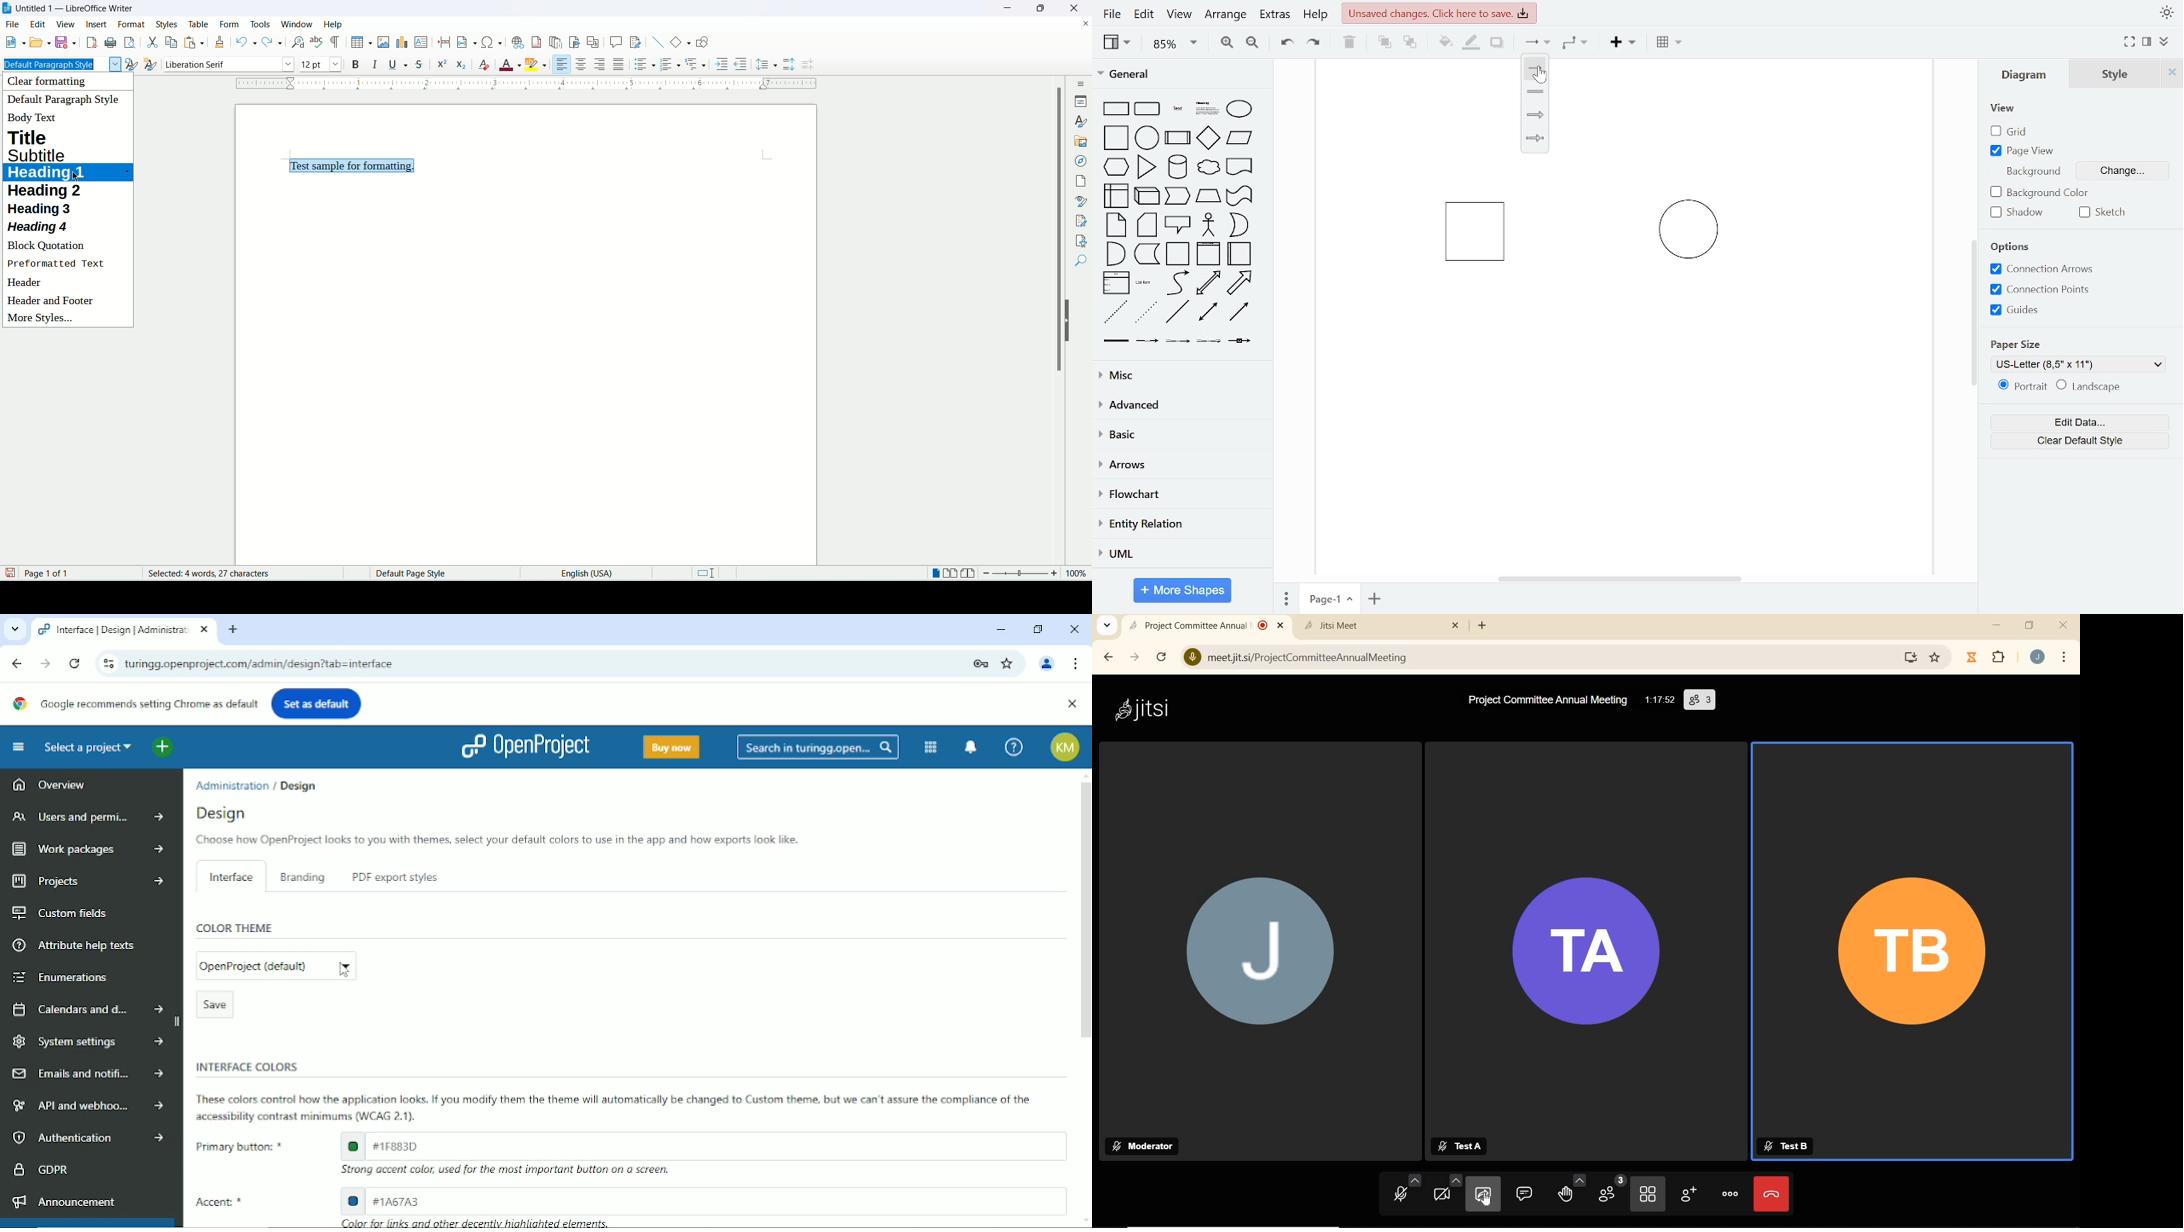 This screenshot has height=1232, width=2184. Describe the element at coordinates (1283, 41) in the screenshot. I see `undo` at that location.